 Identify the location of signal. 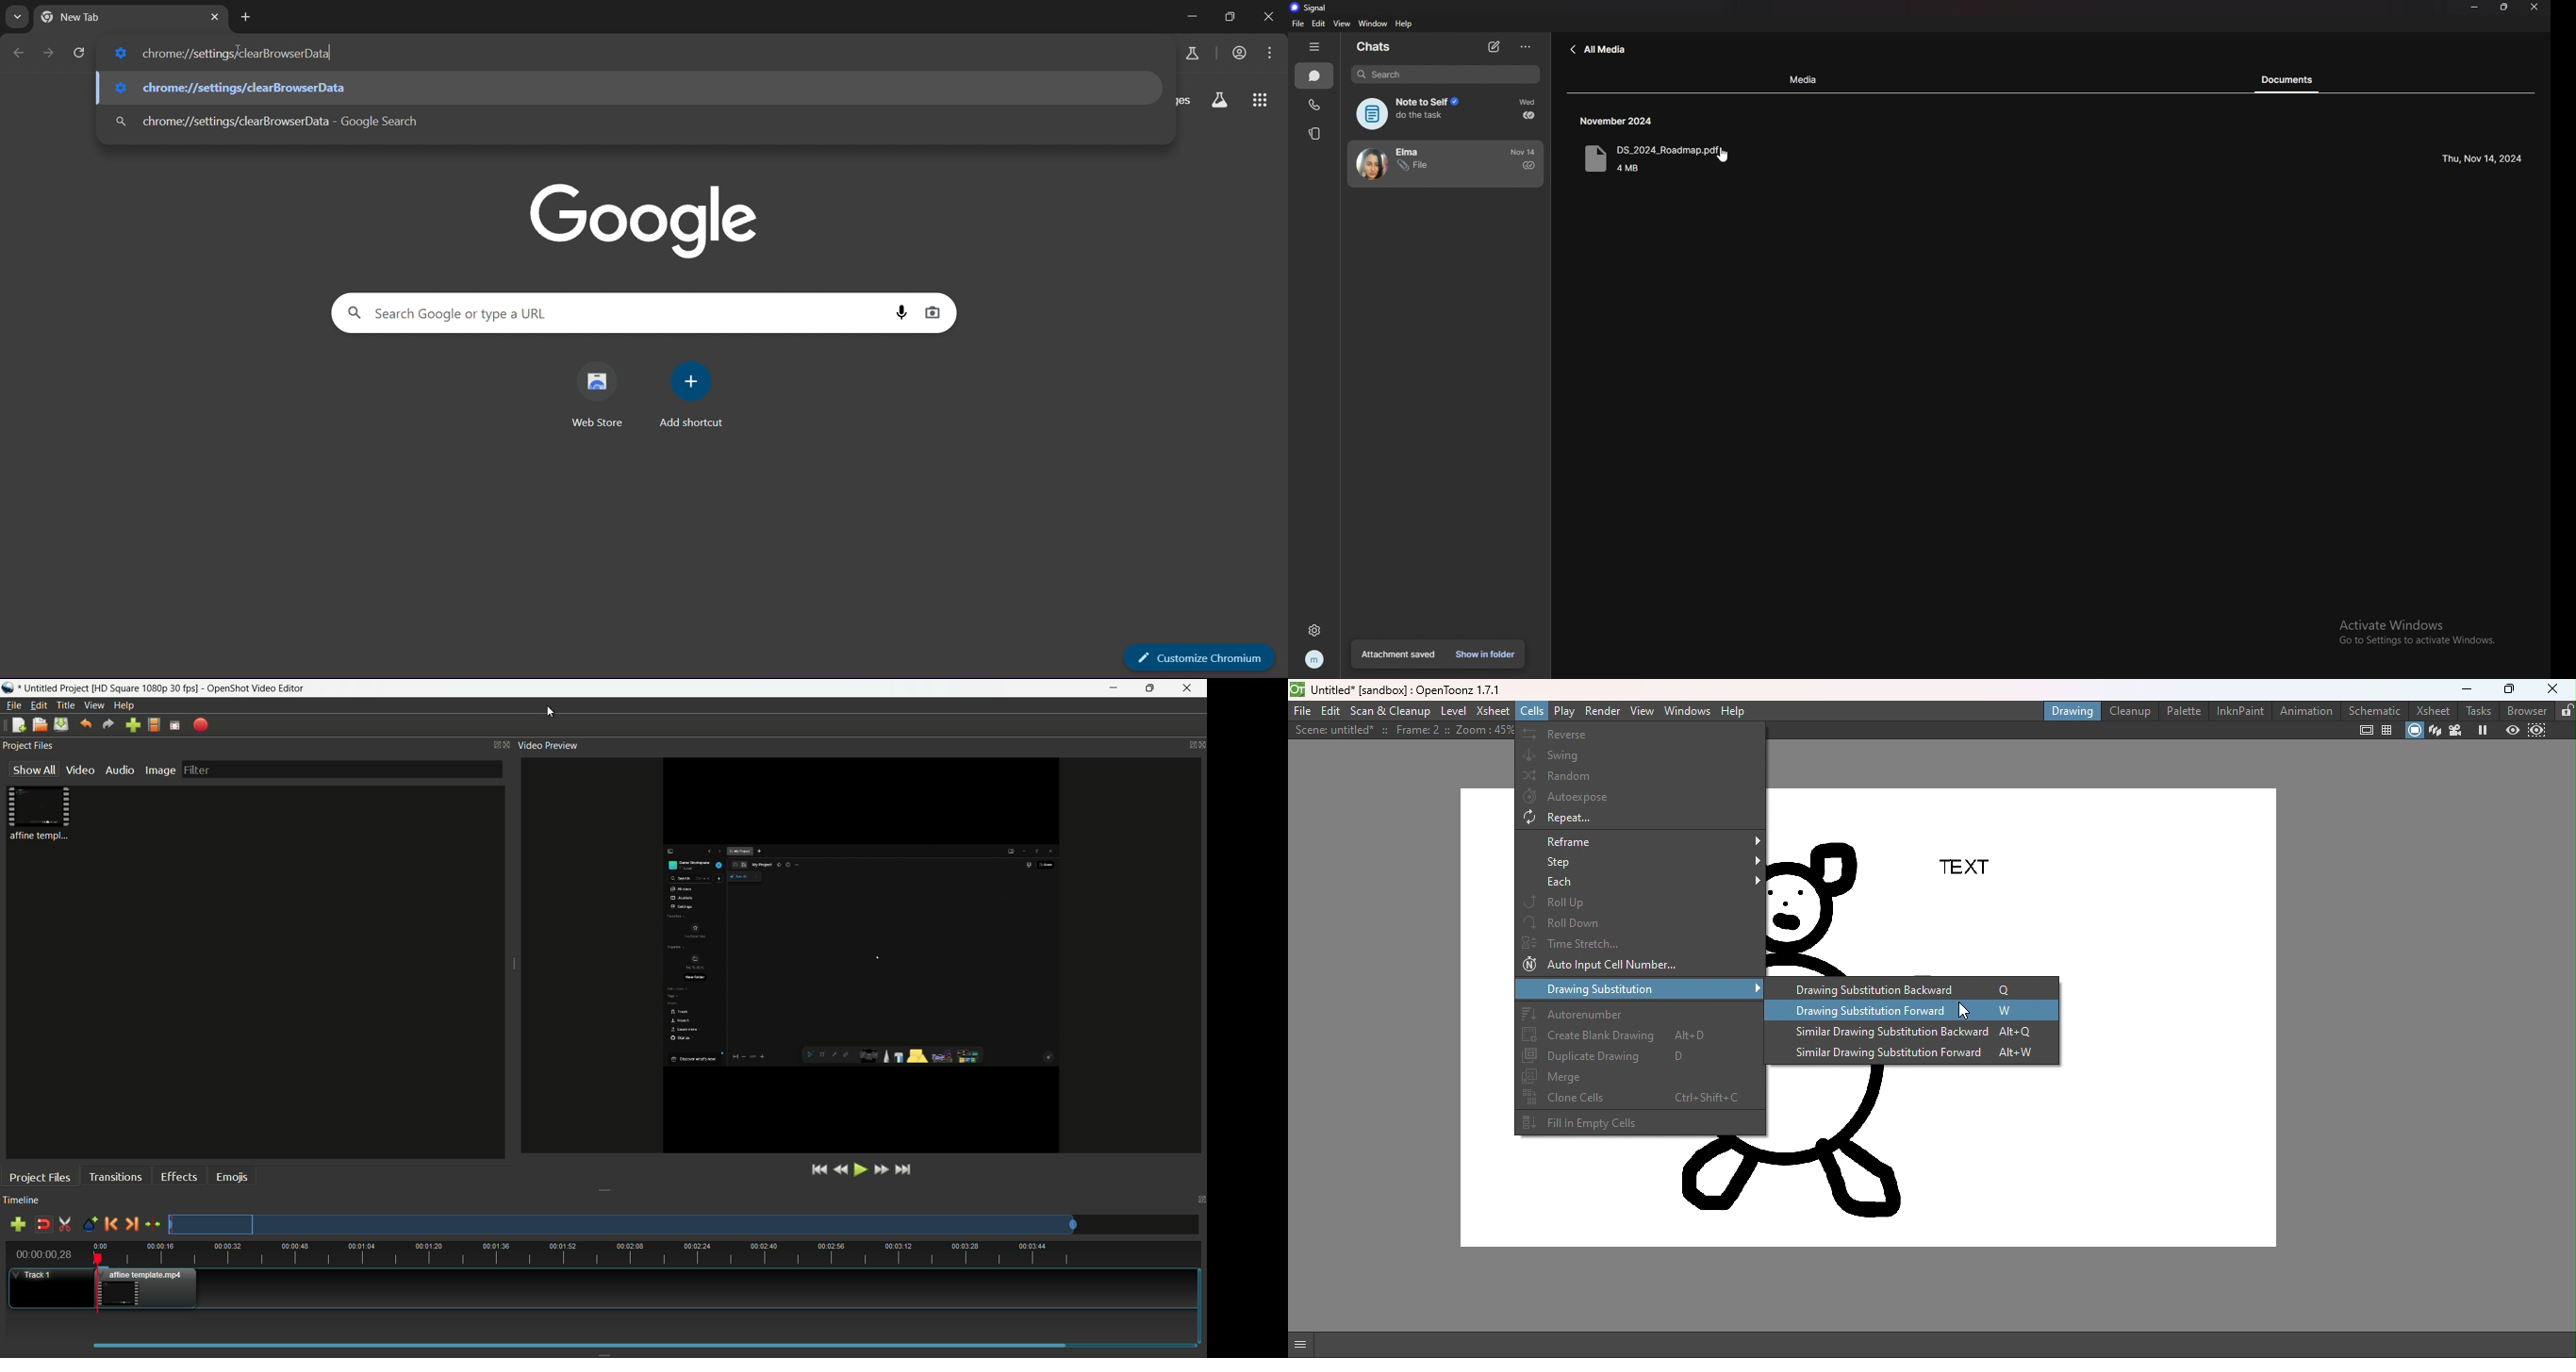
(1316, 7).